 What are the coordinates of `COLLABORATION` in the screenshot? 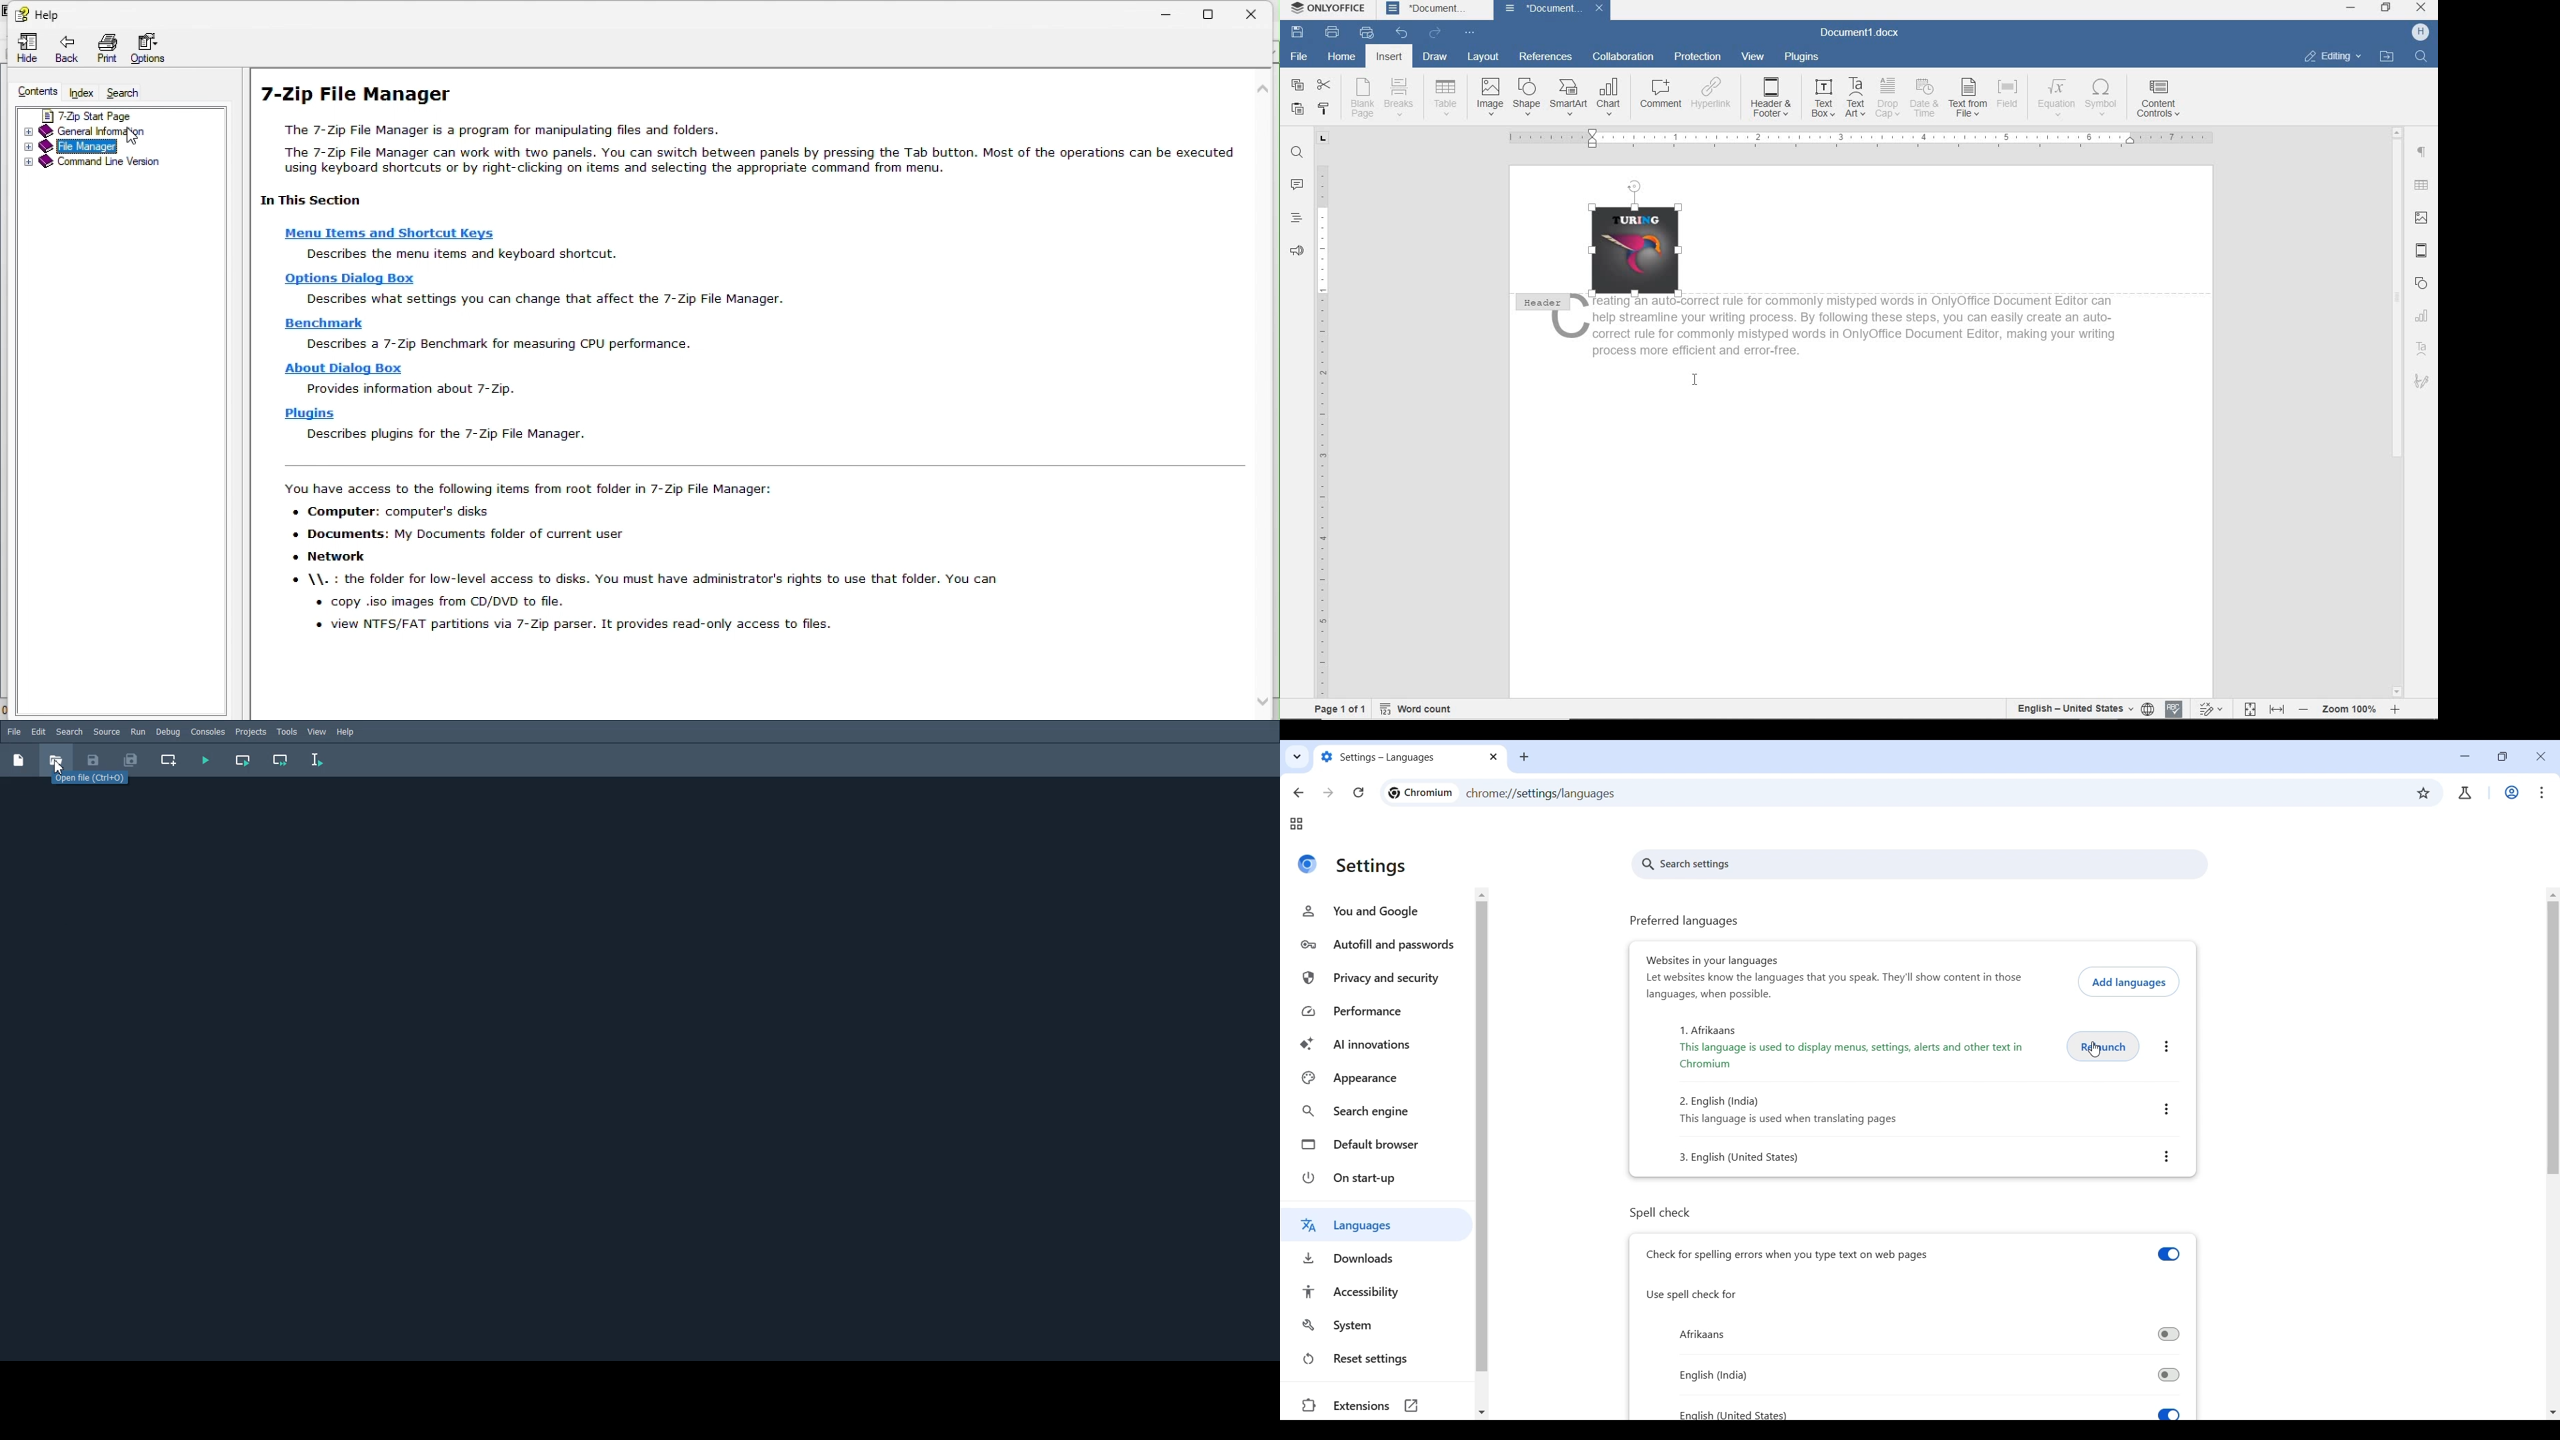 It's located at (1623, 56).